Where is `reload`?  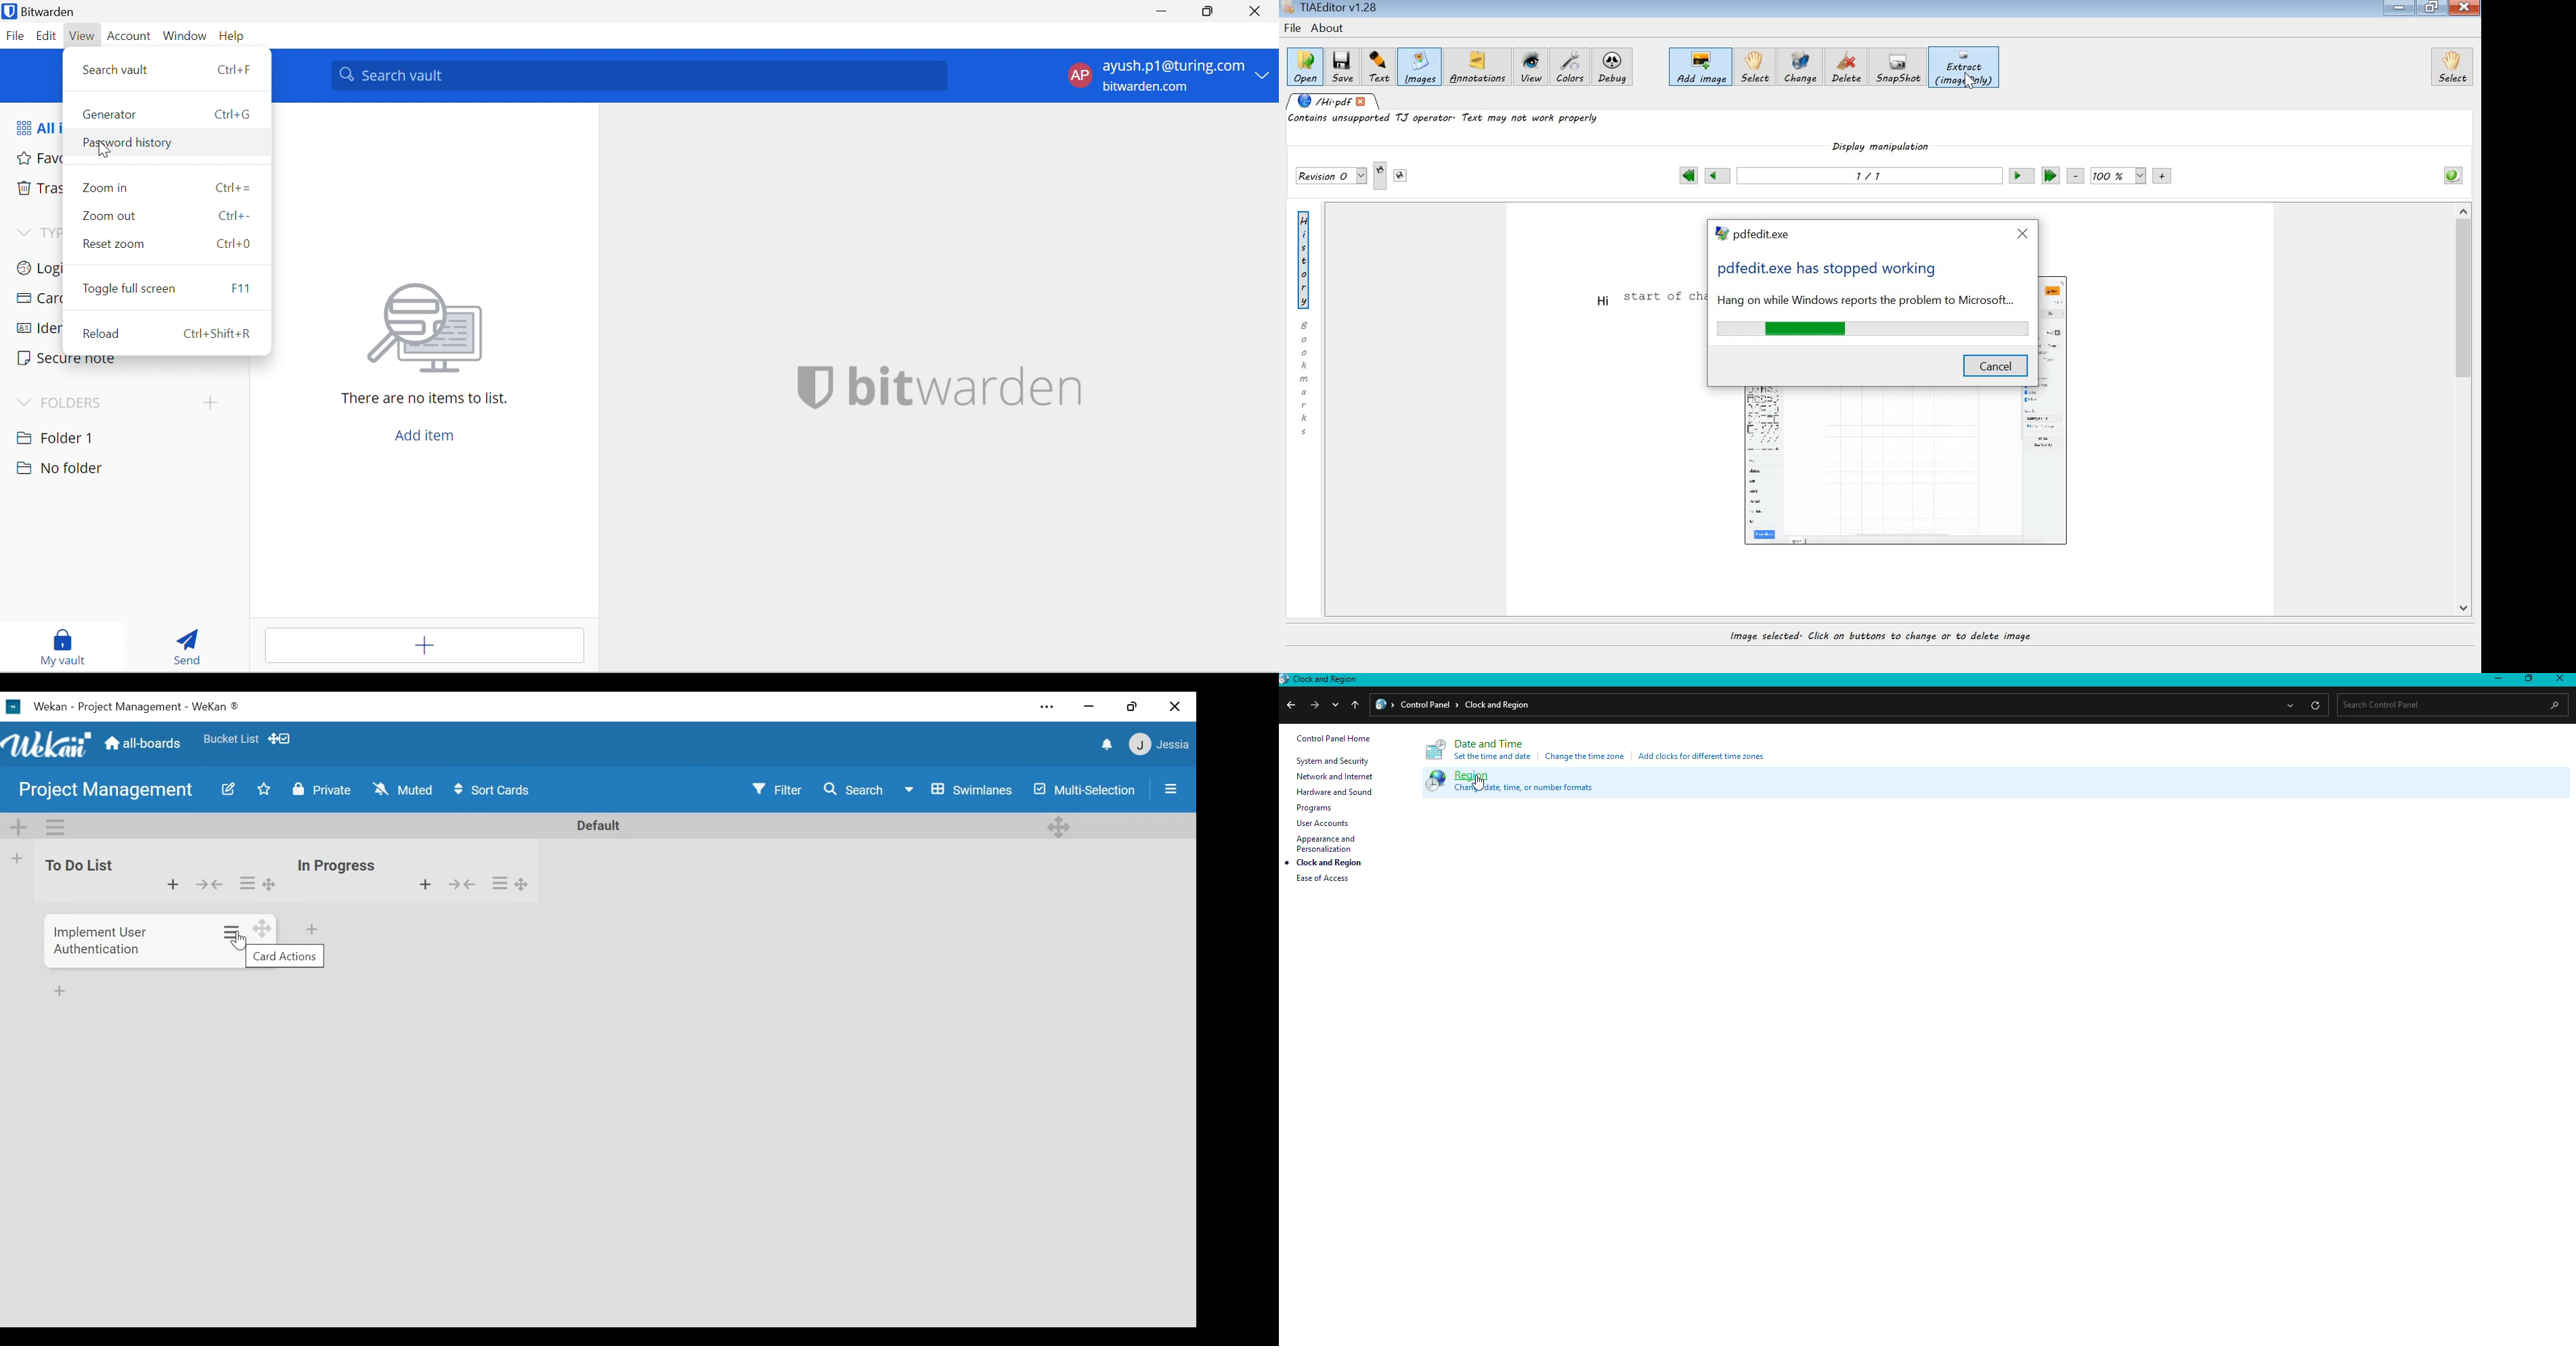
reload is located at coordinates (167, 331).